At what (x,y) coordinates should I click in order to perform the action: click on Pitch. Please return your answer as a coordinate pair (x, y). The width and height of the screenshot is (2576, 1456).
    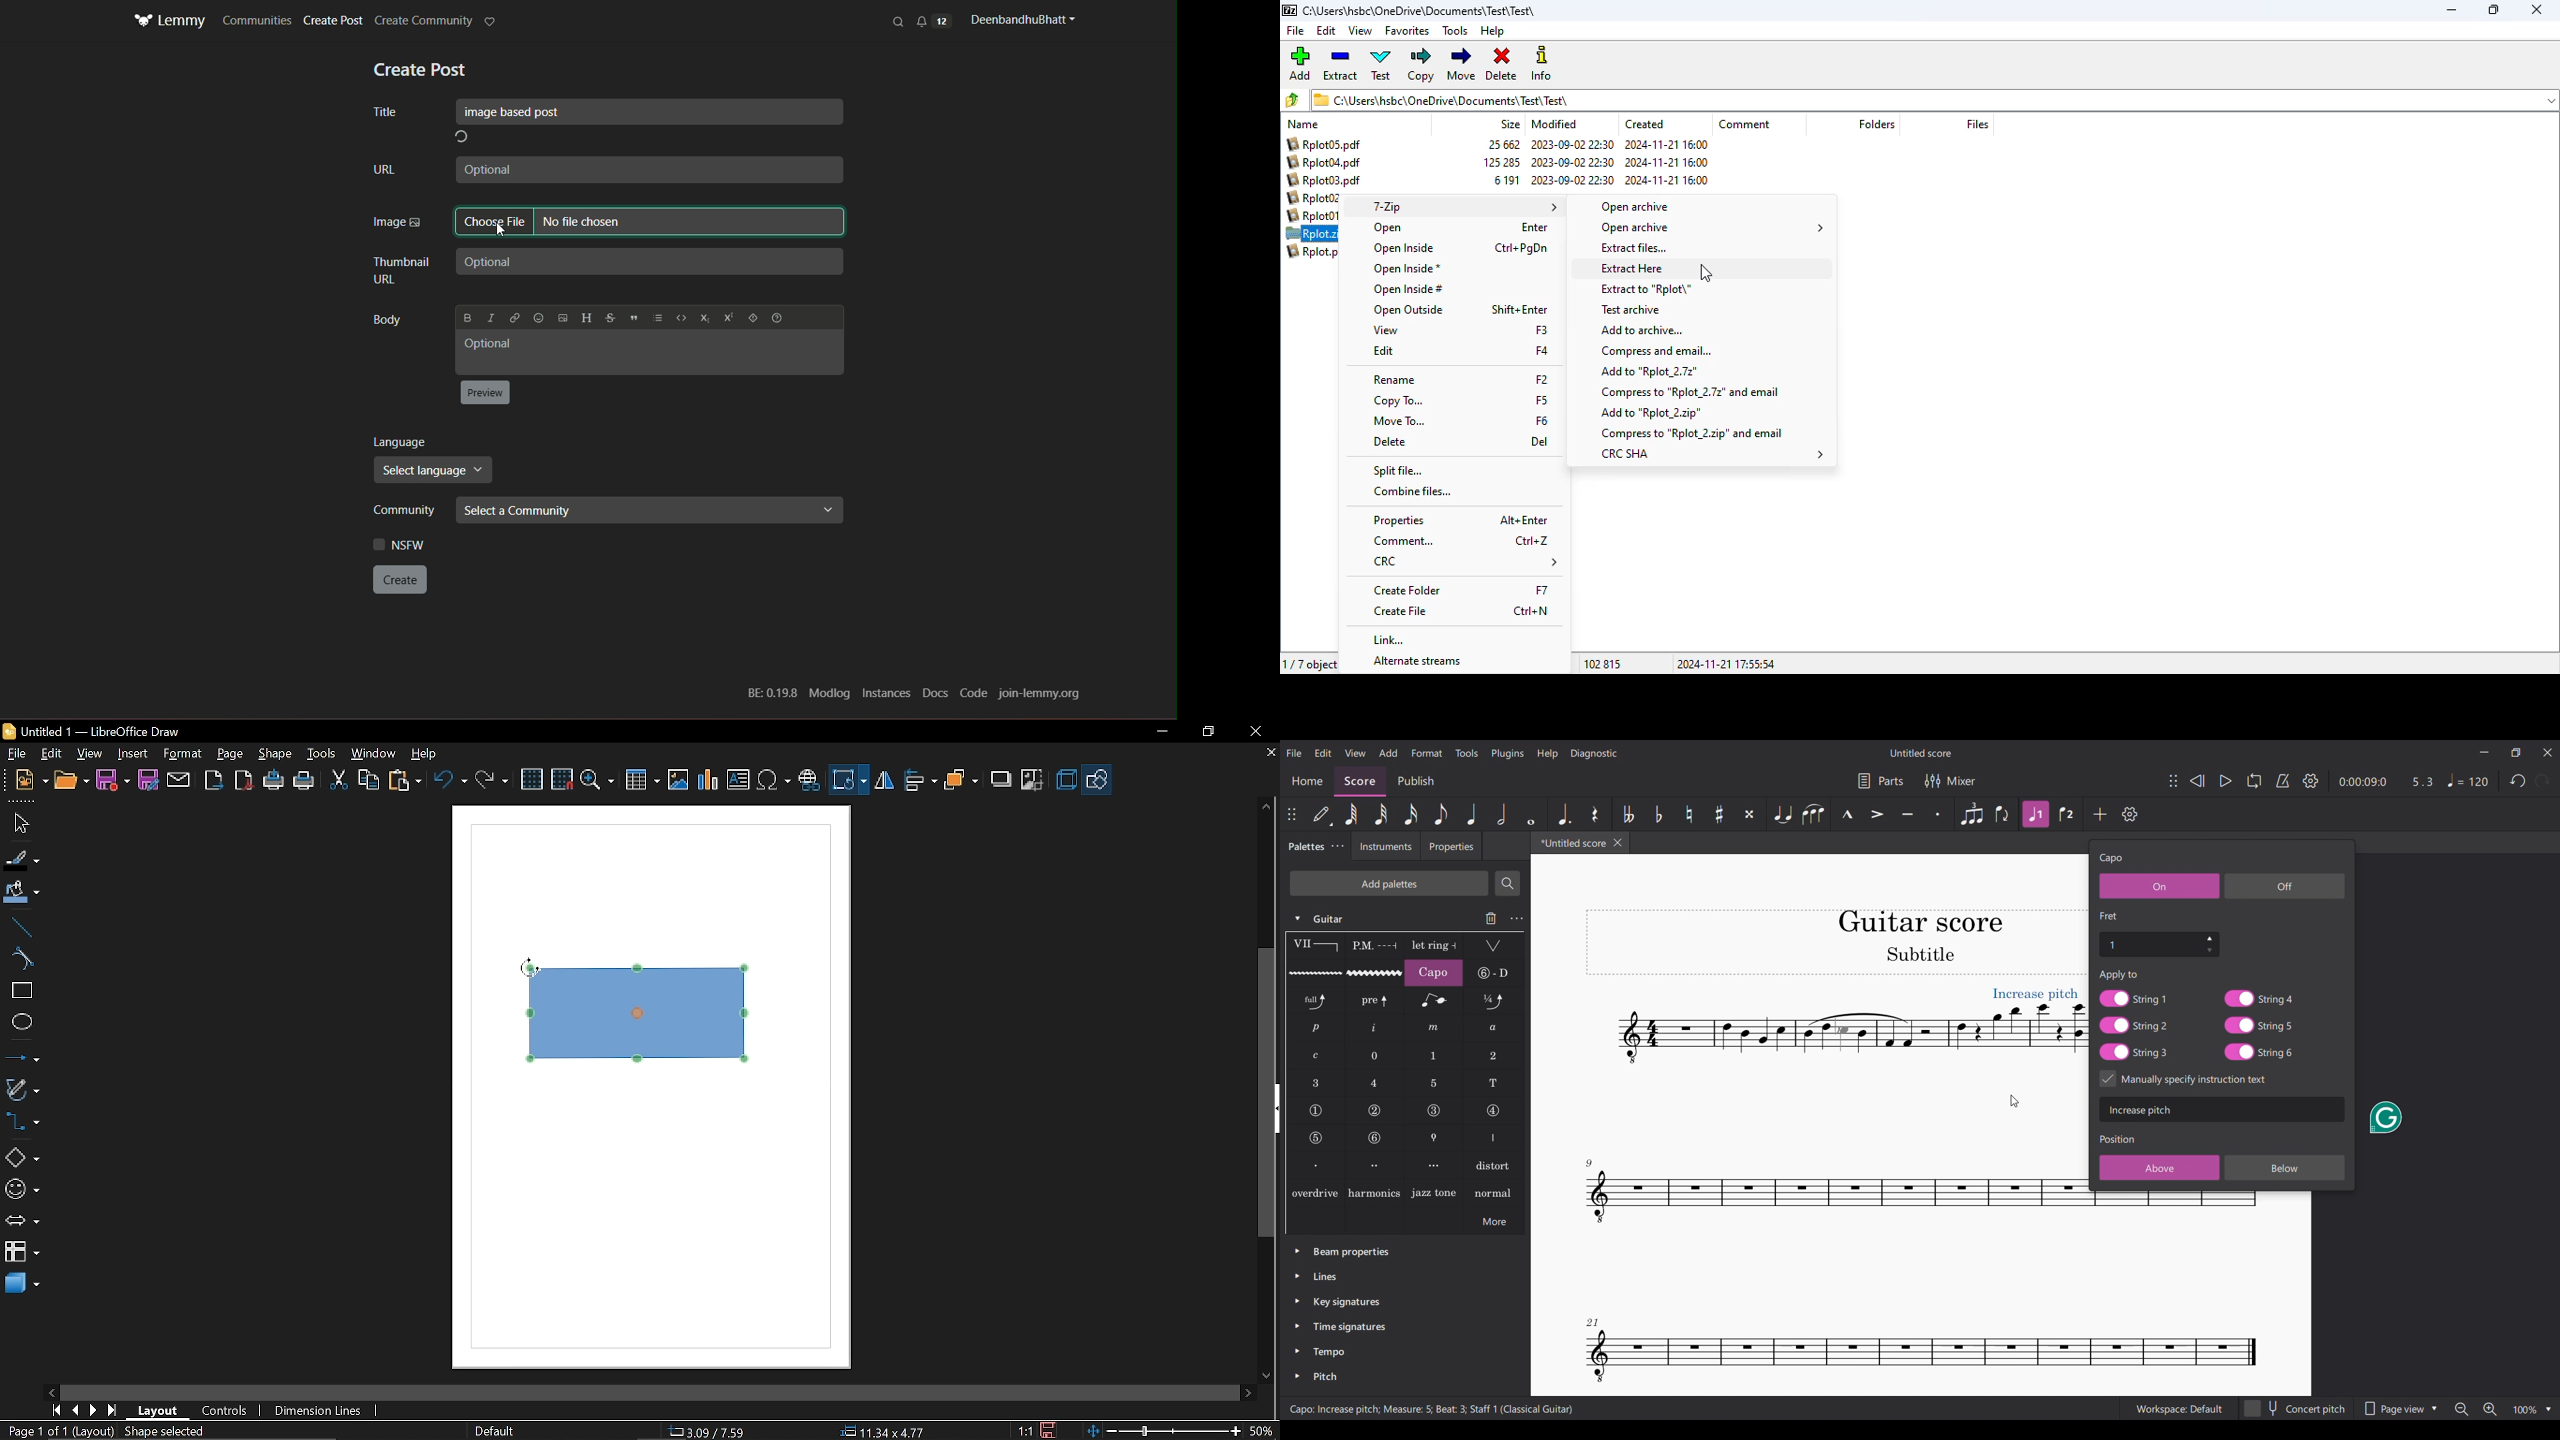
    Looking at the image, I should click on (1324, 1377).